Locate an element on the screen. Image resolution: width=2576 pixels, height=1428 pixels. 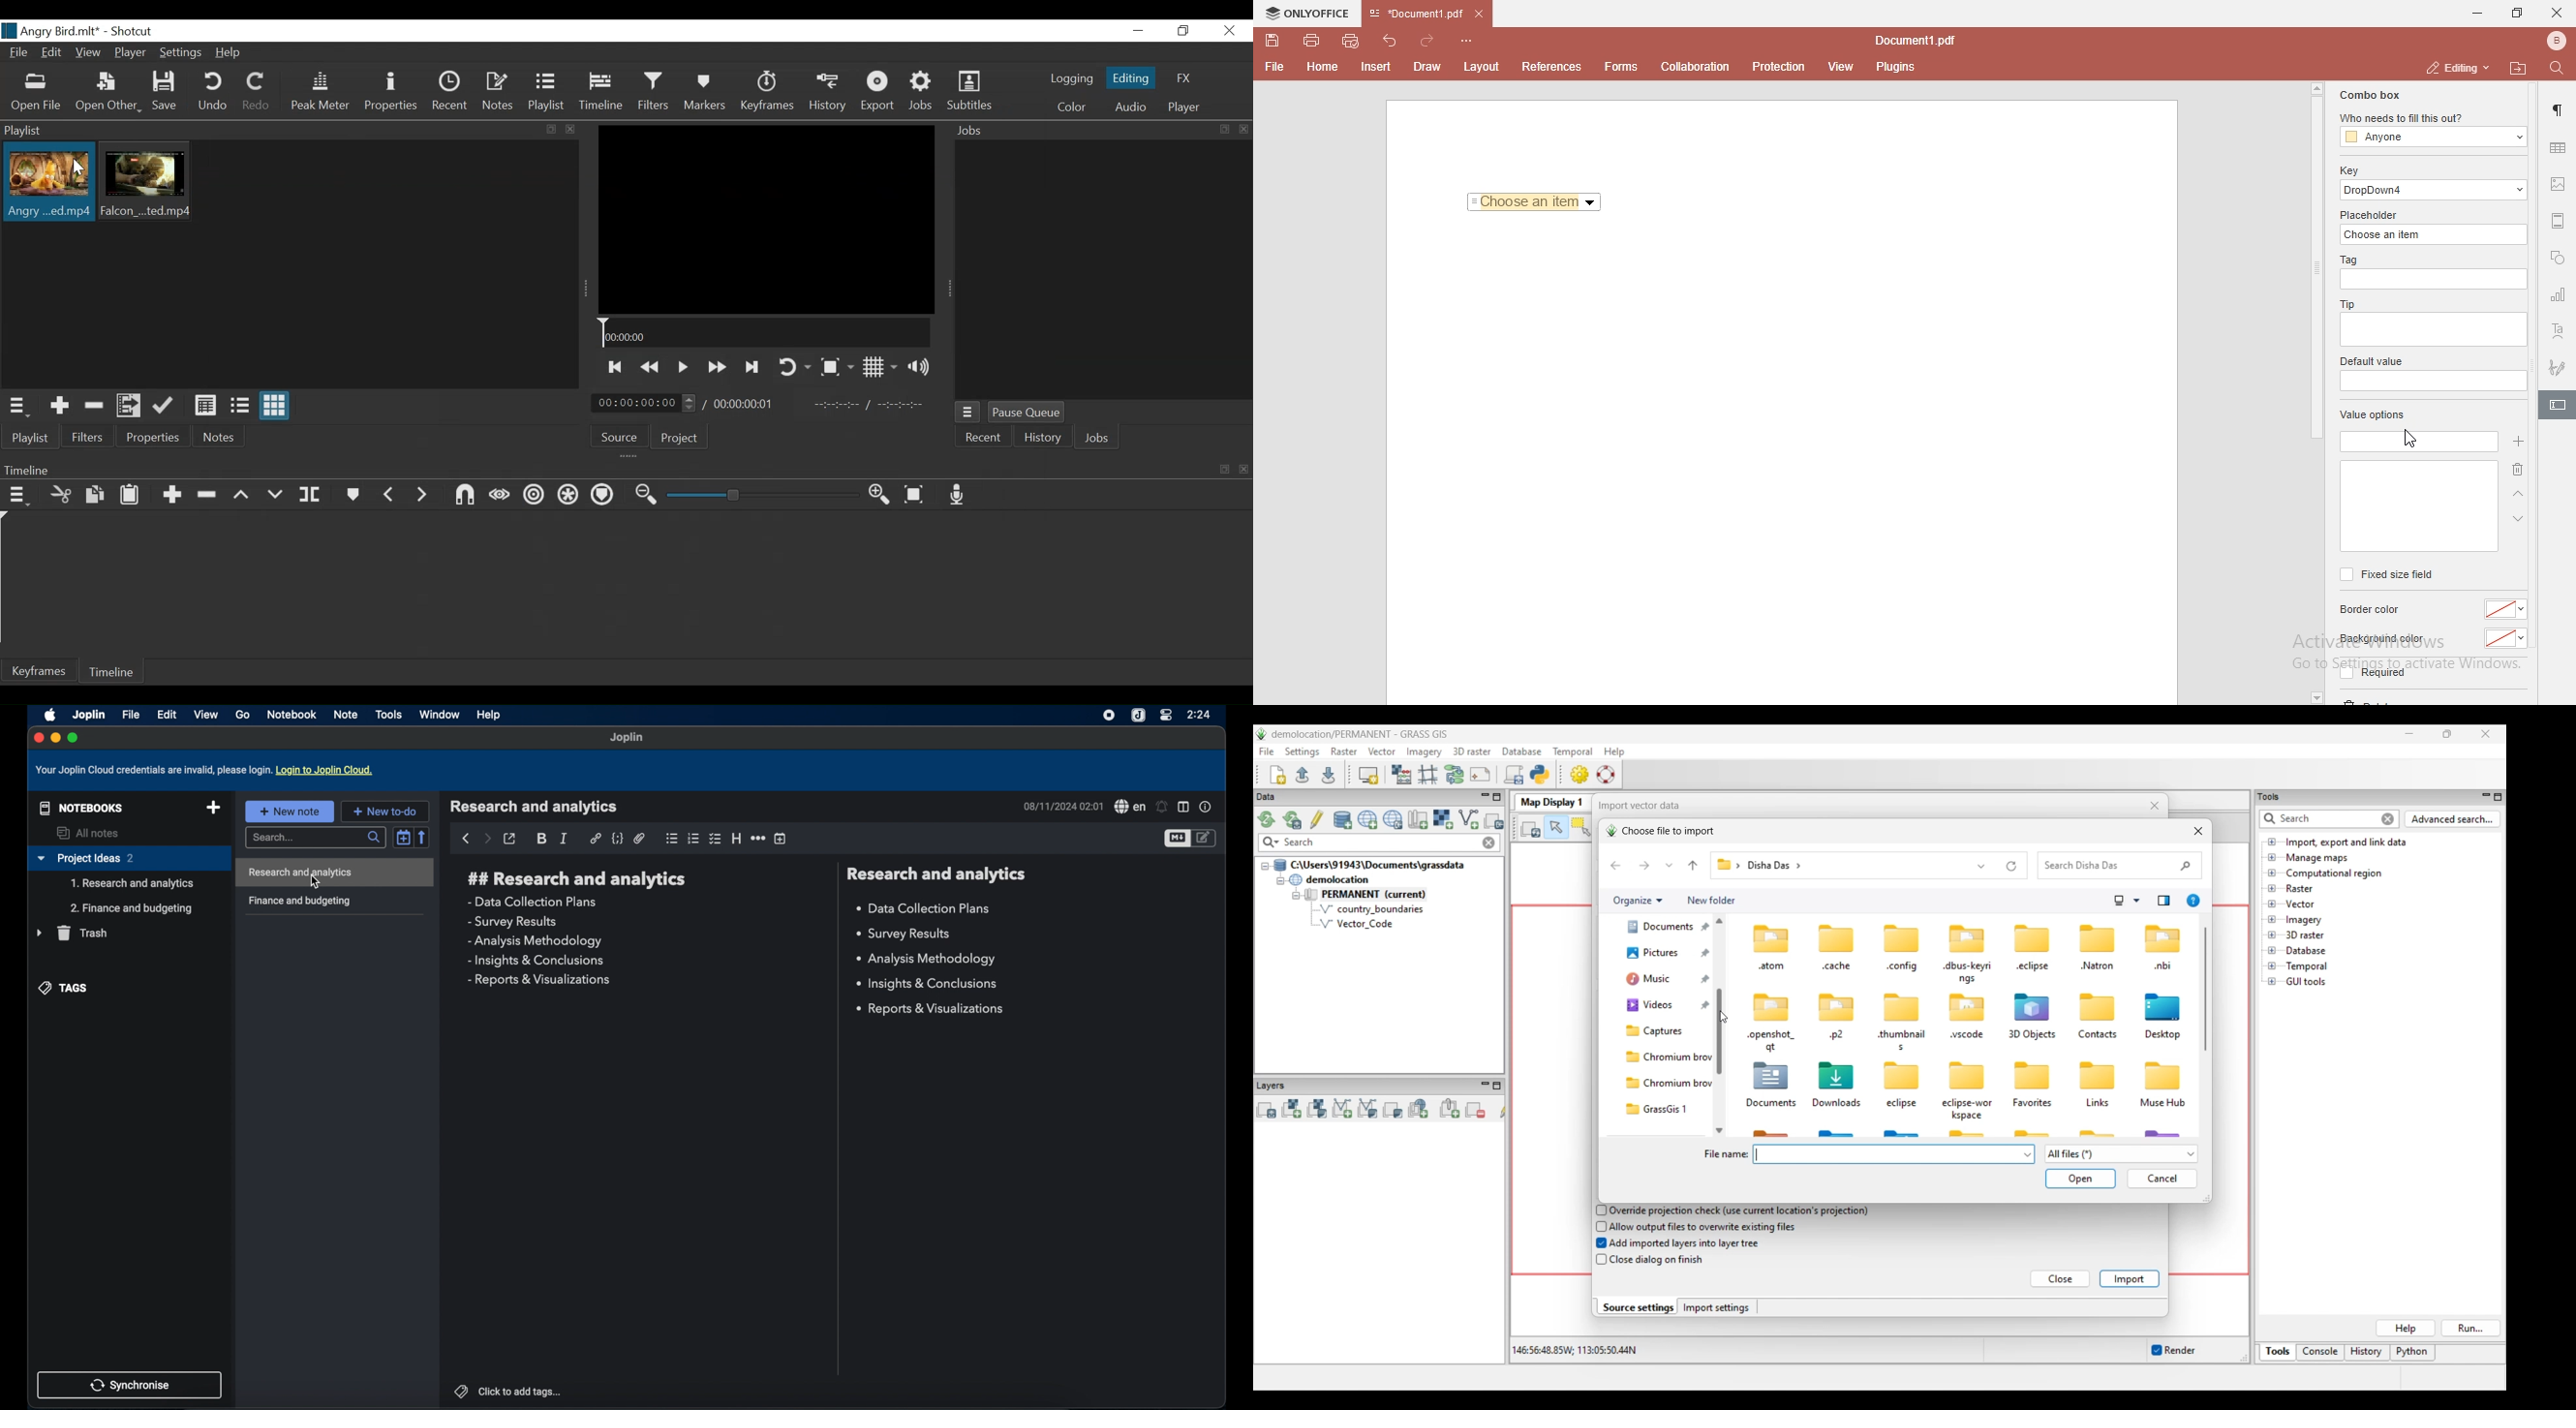
edit is located at coordinates (166, 714).